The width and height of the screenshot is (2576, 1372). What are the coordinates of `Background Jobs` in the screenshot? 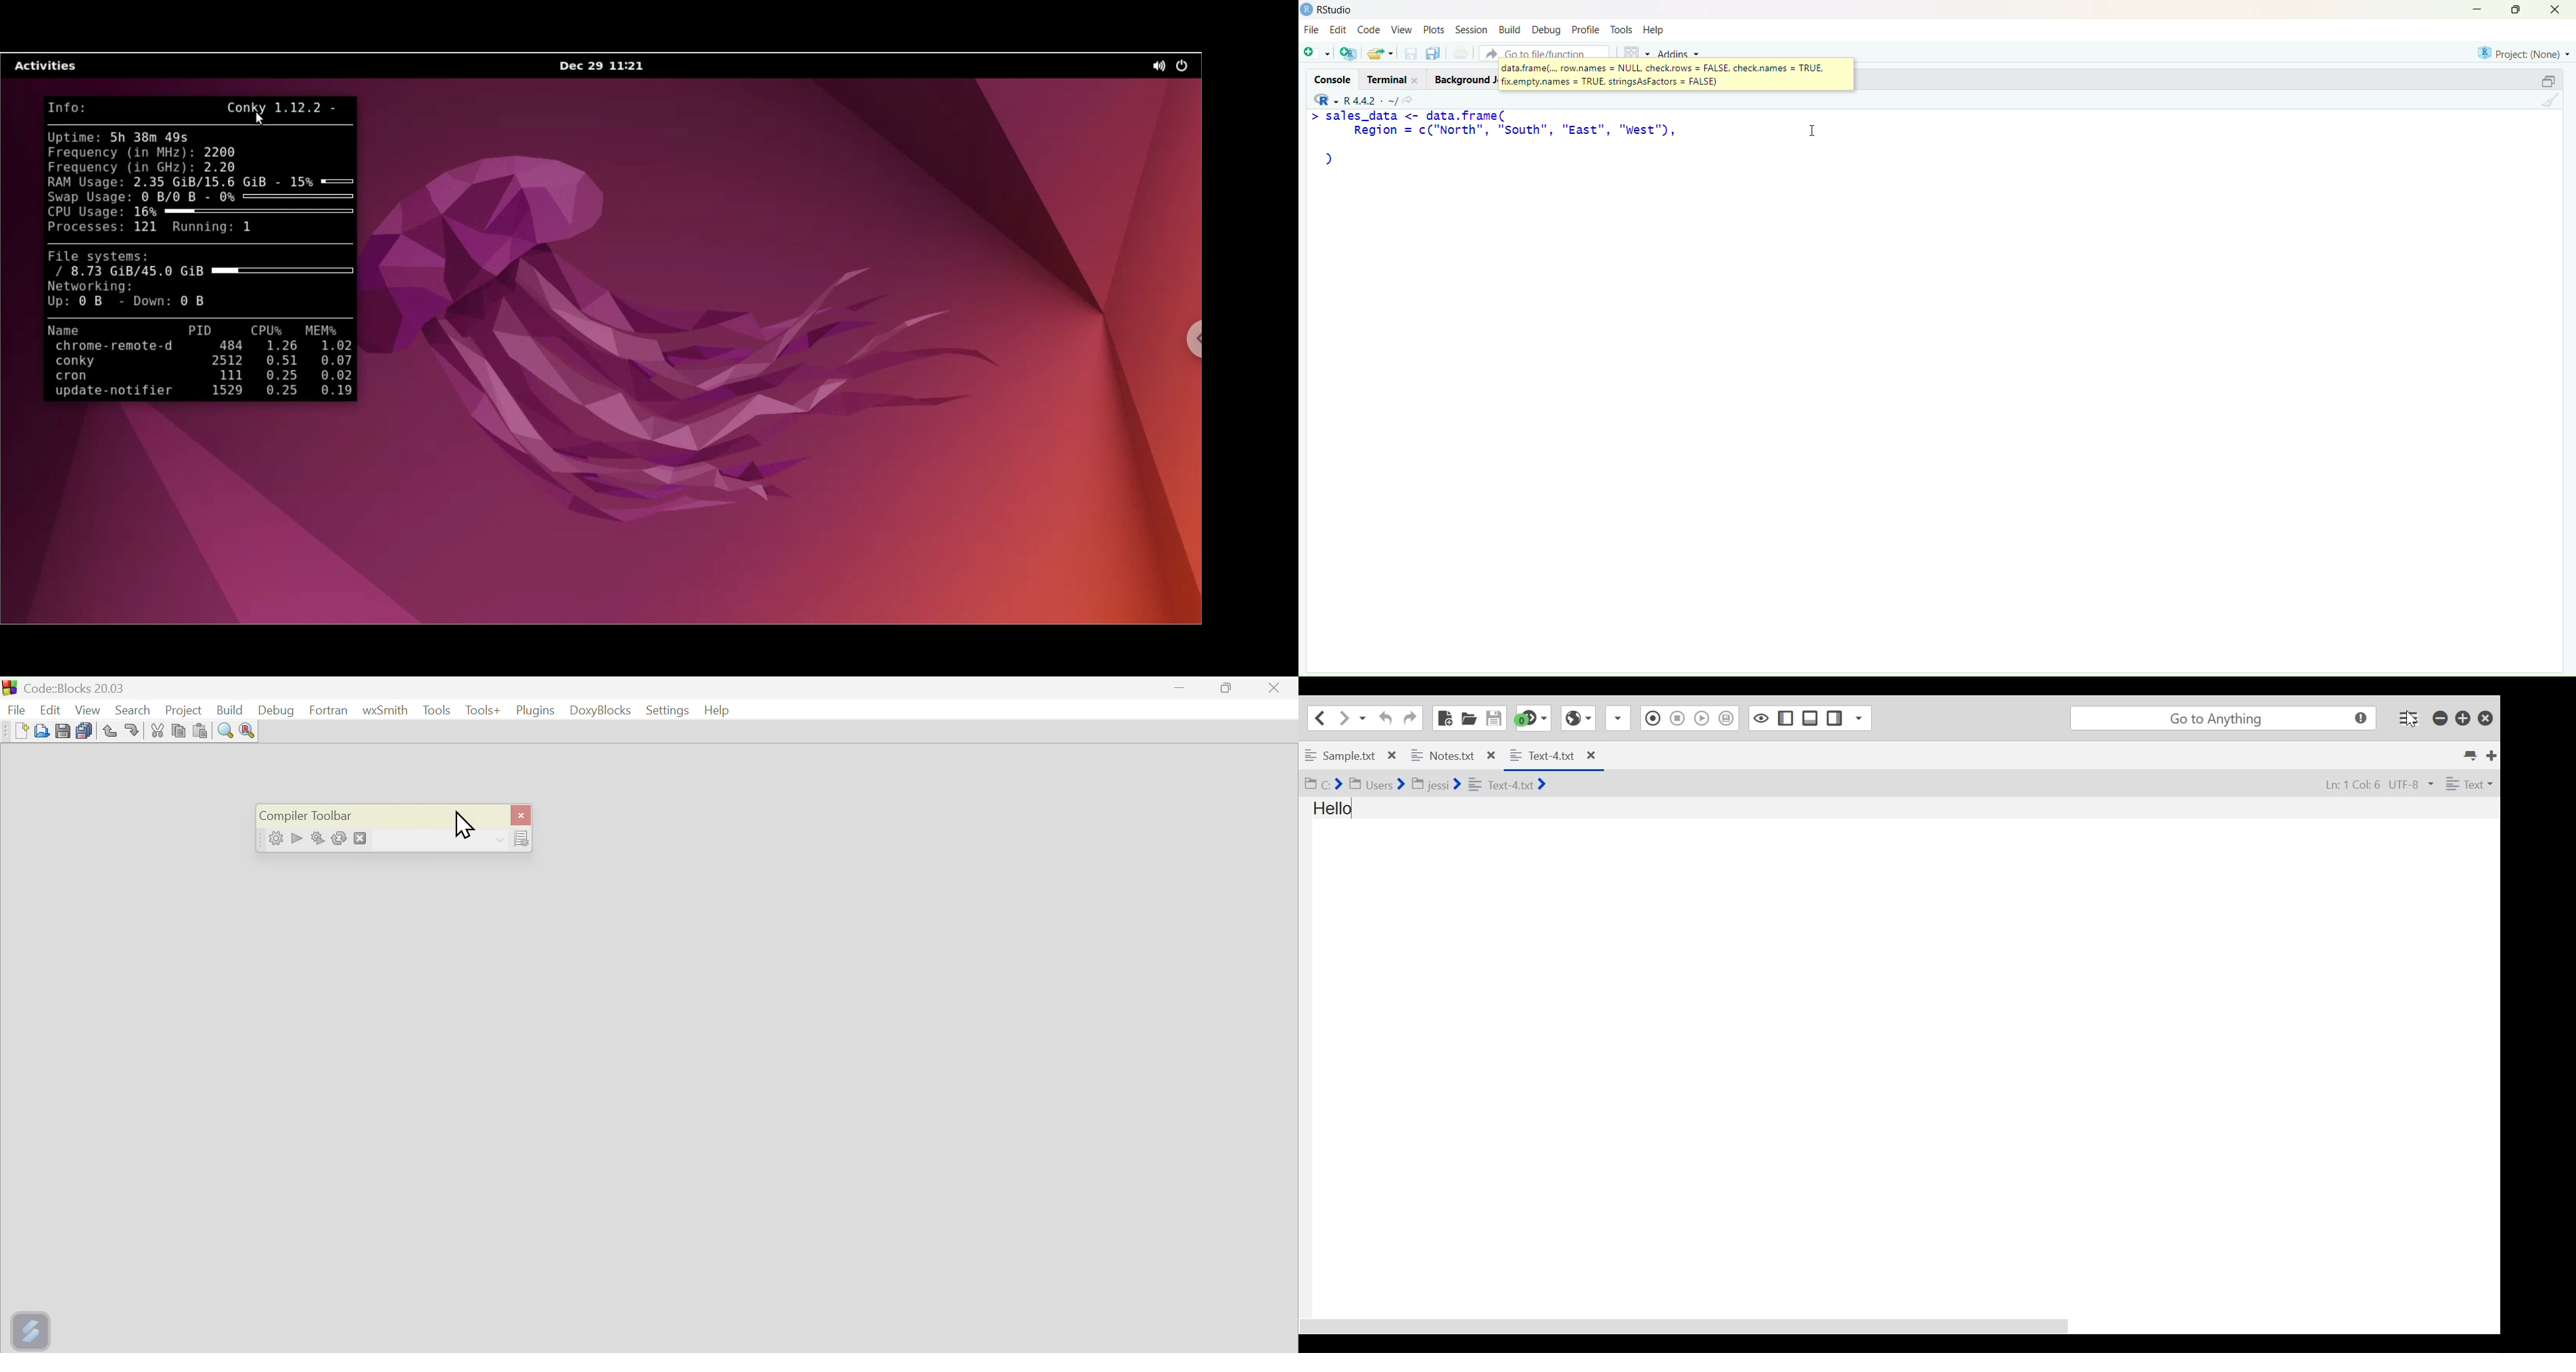 It's located at (1464, 79).